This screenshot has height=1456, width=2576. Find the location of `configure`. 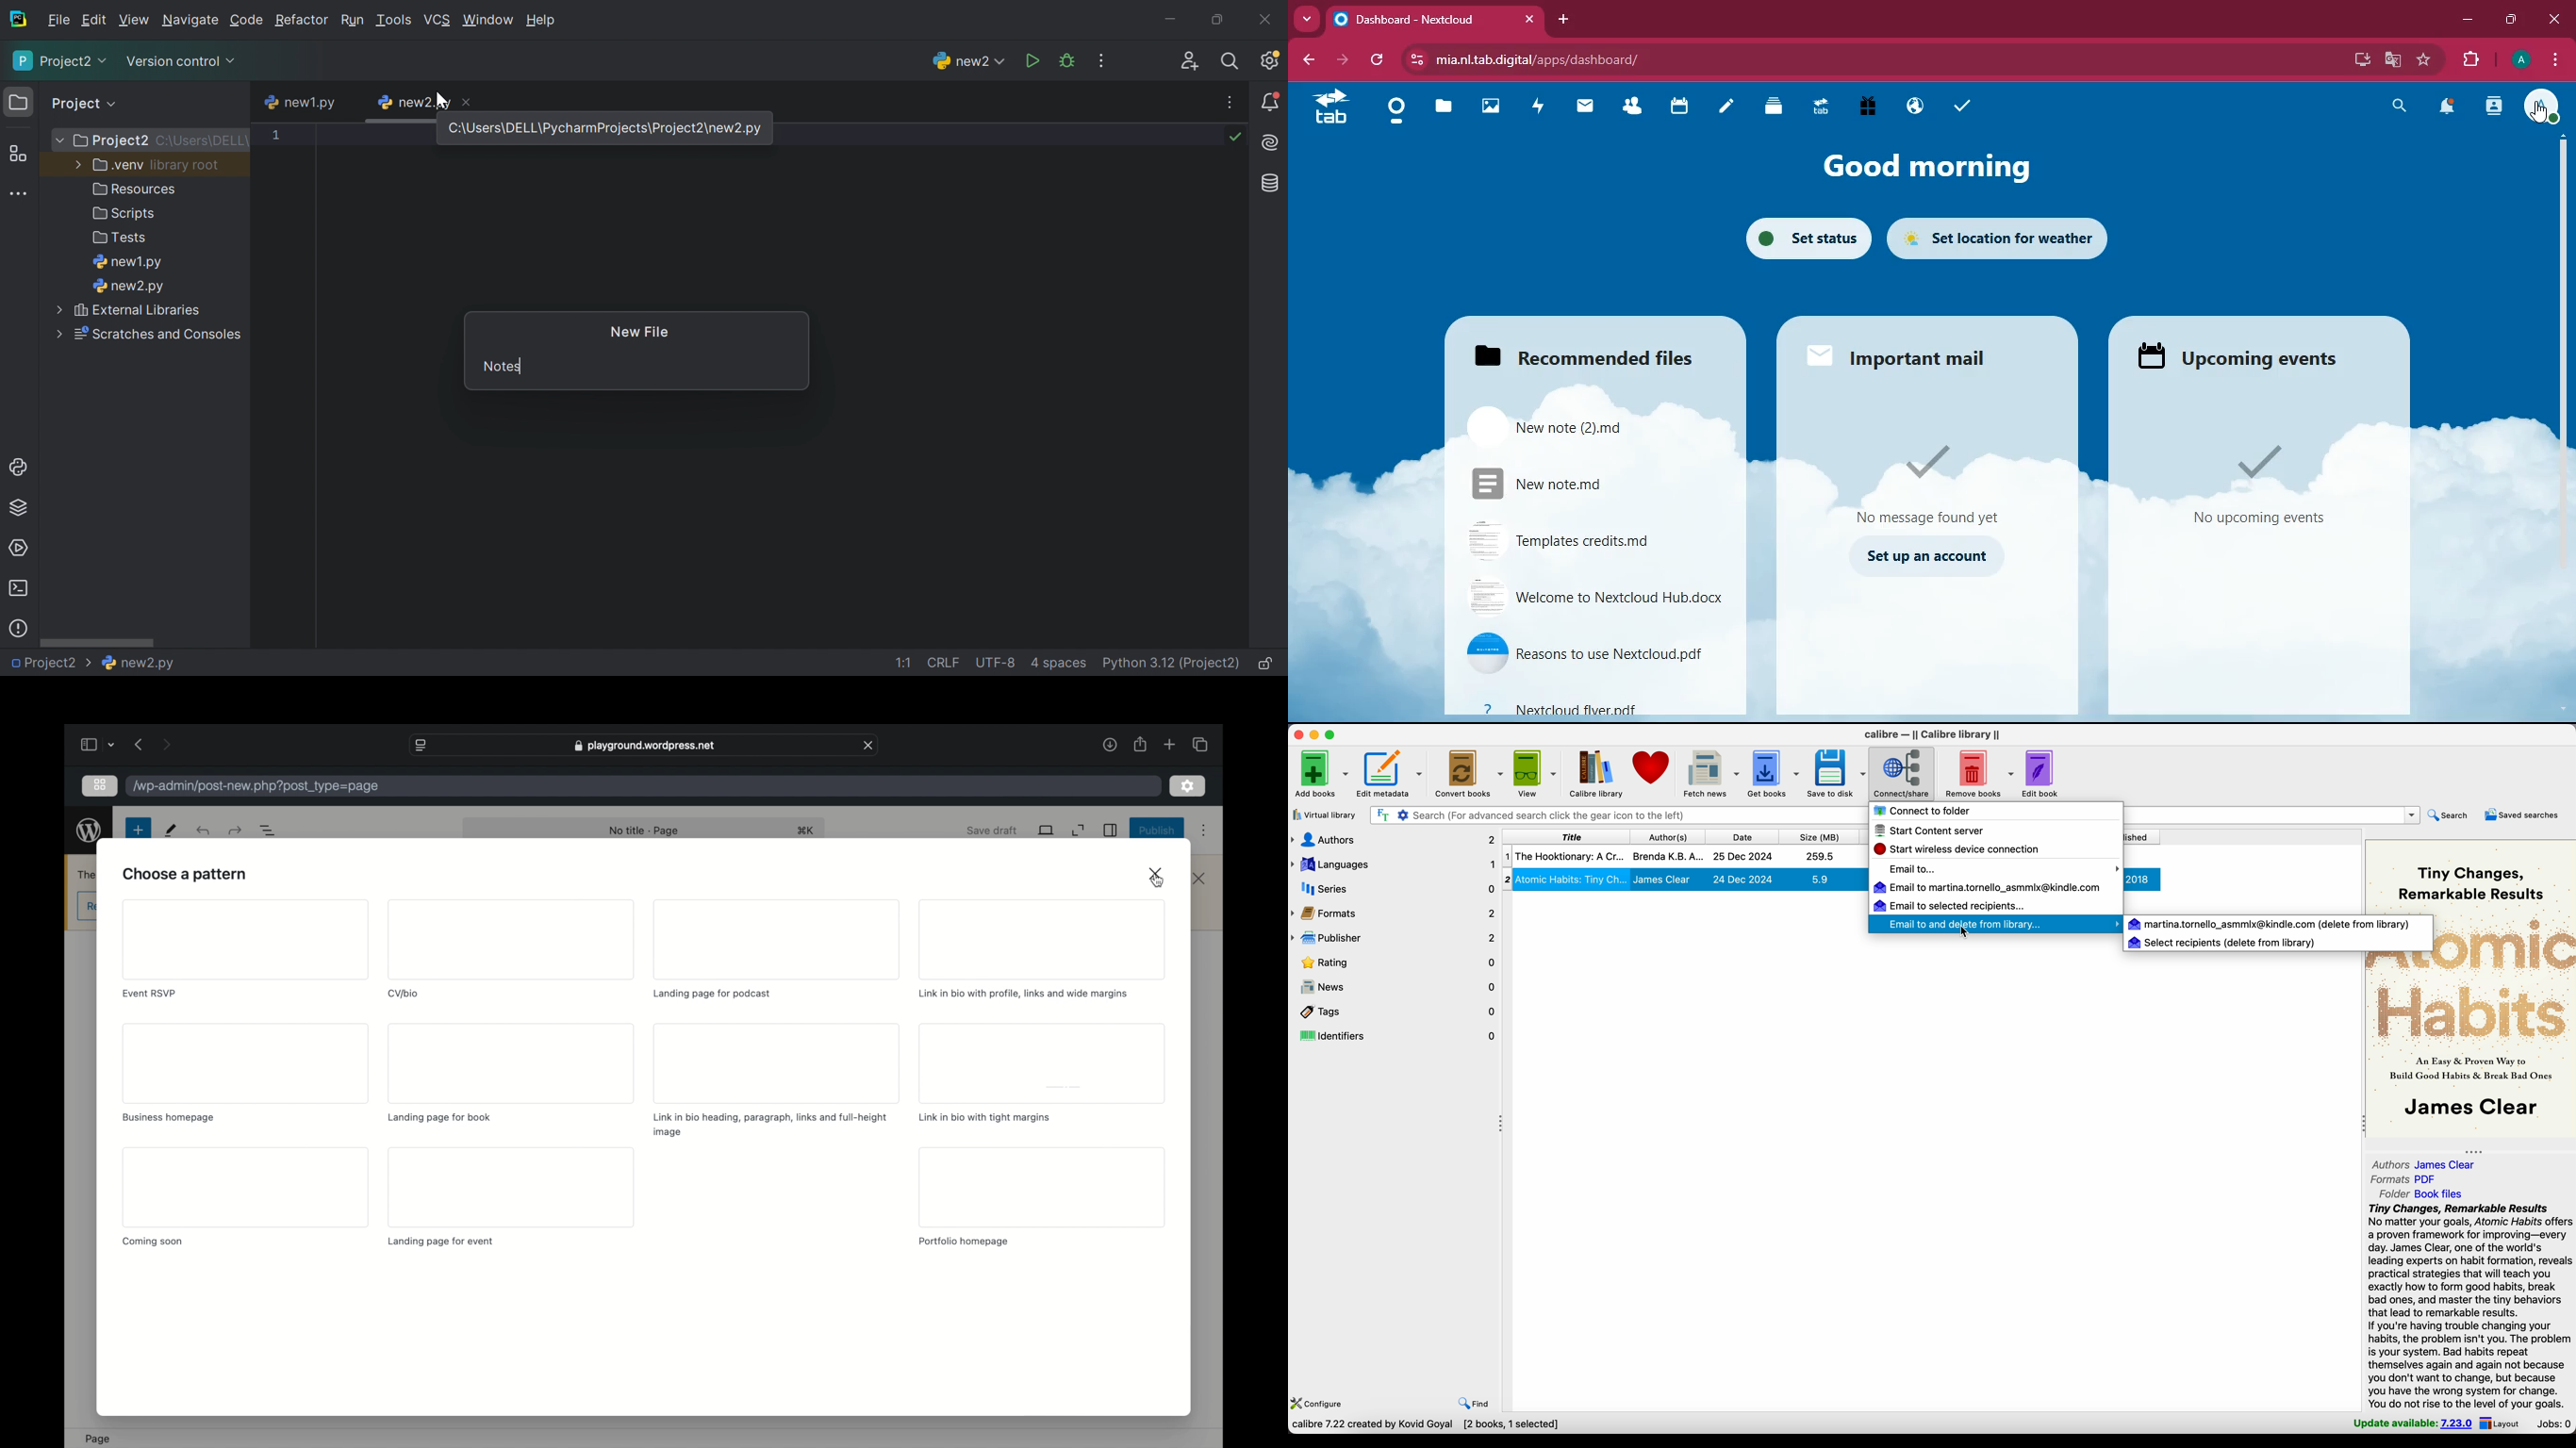

configure is located at coordinates (1320, 1403).